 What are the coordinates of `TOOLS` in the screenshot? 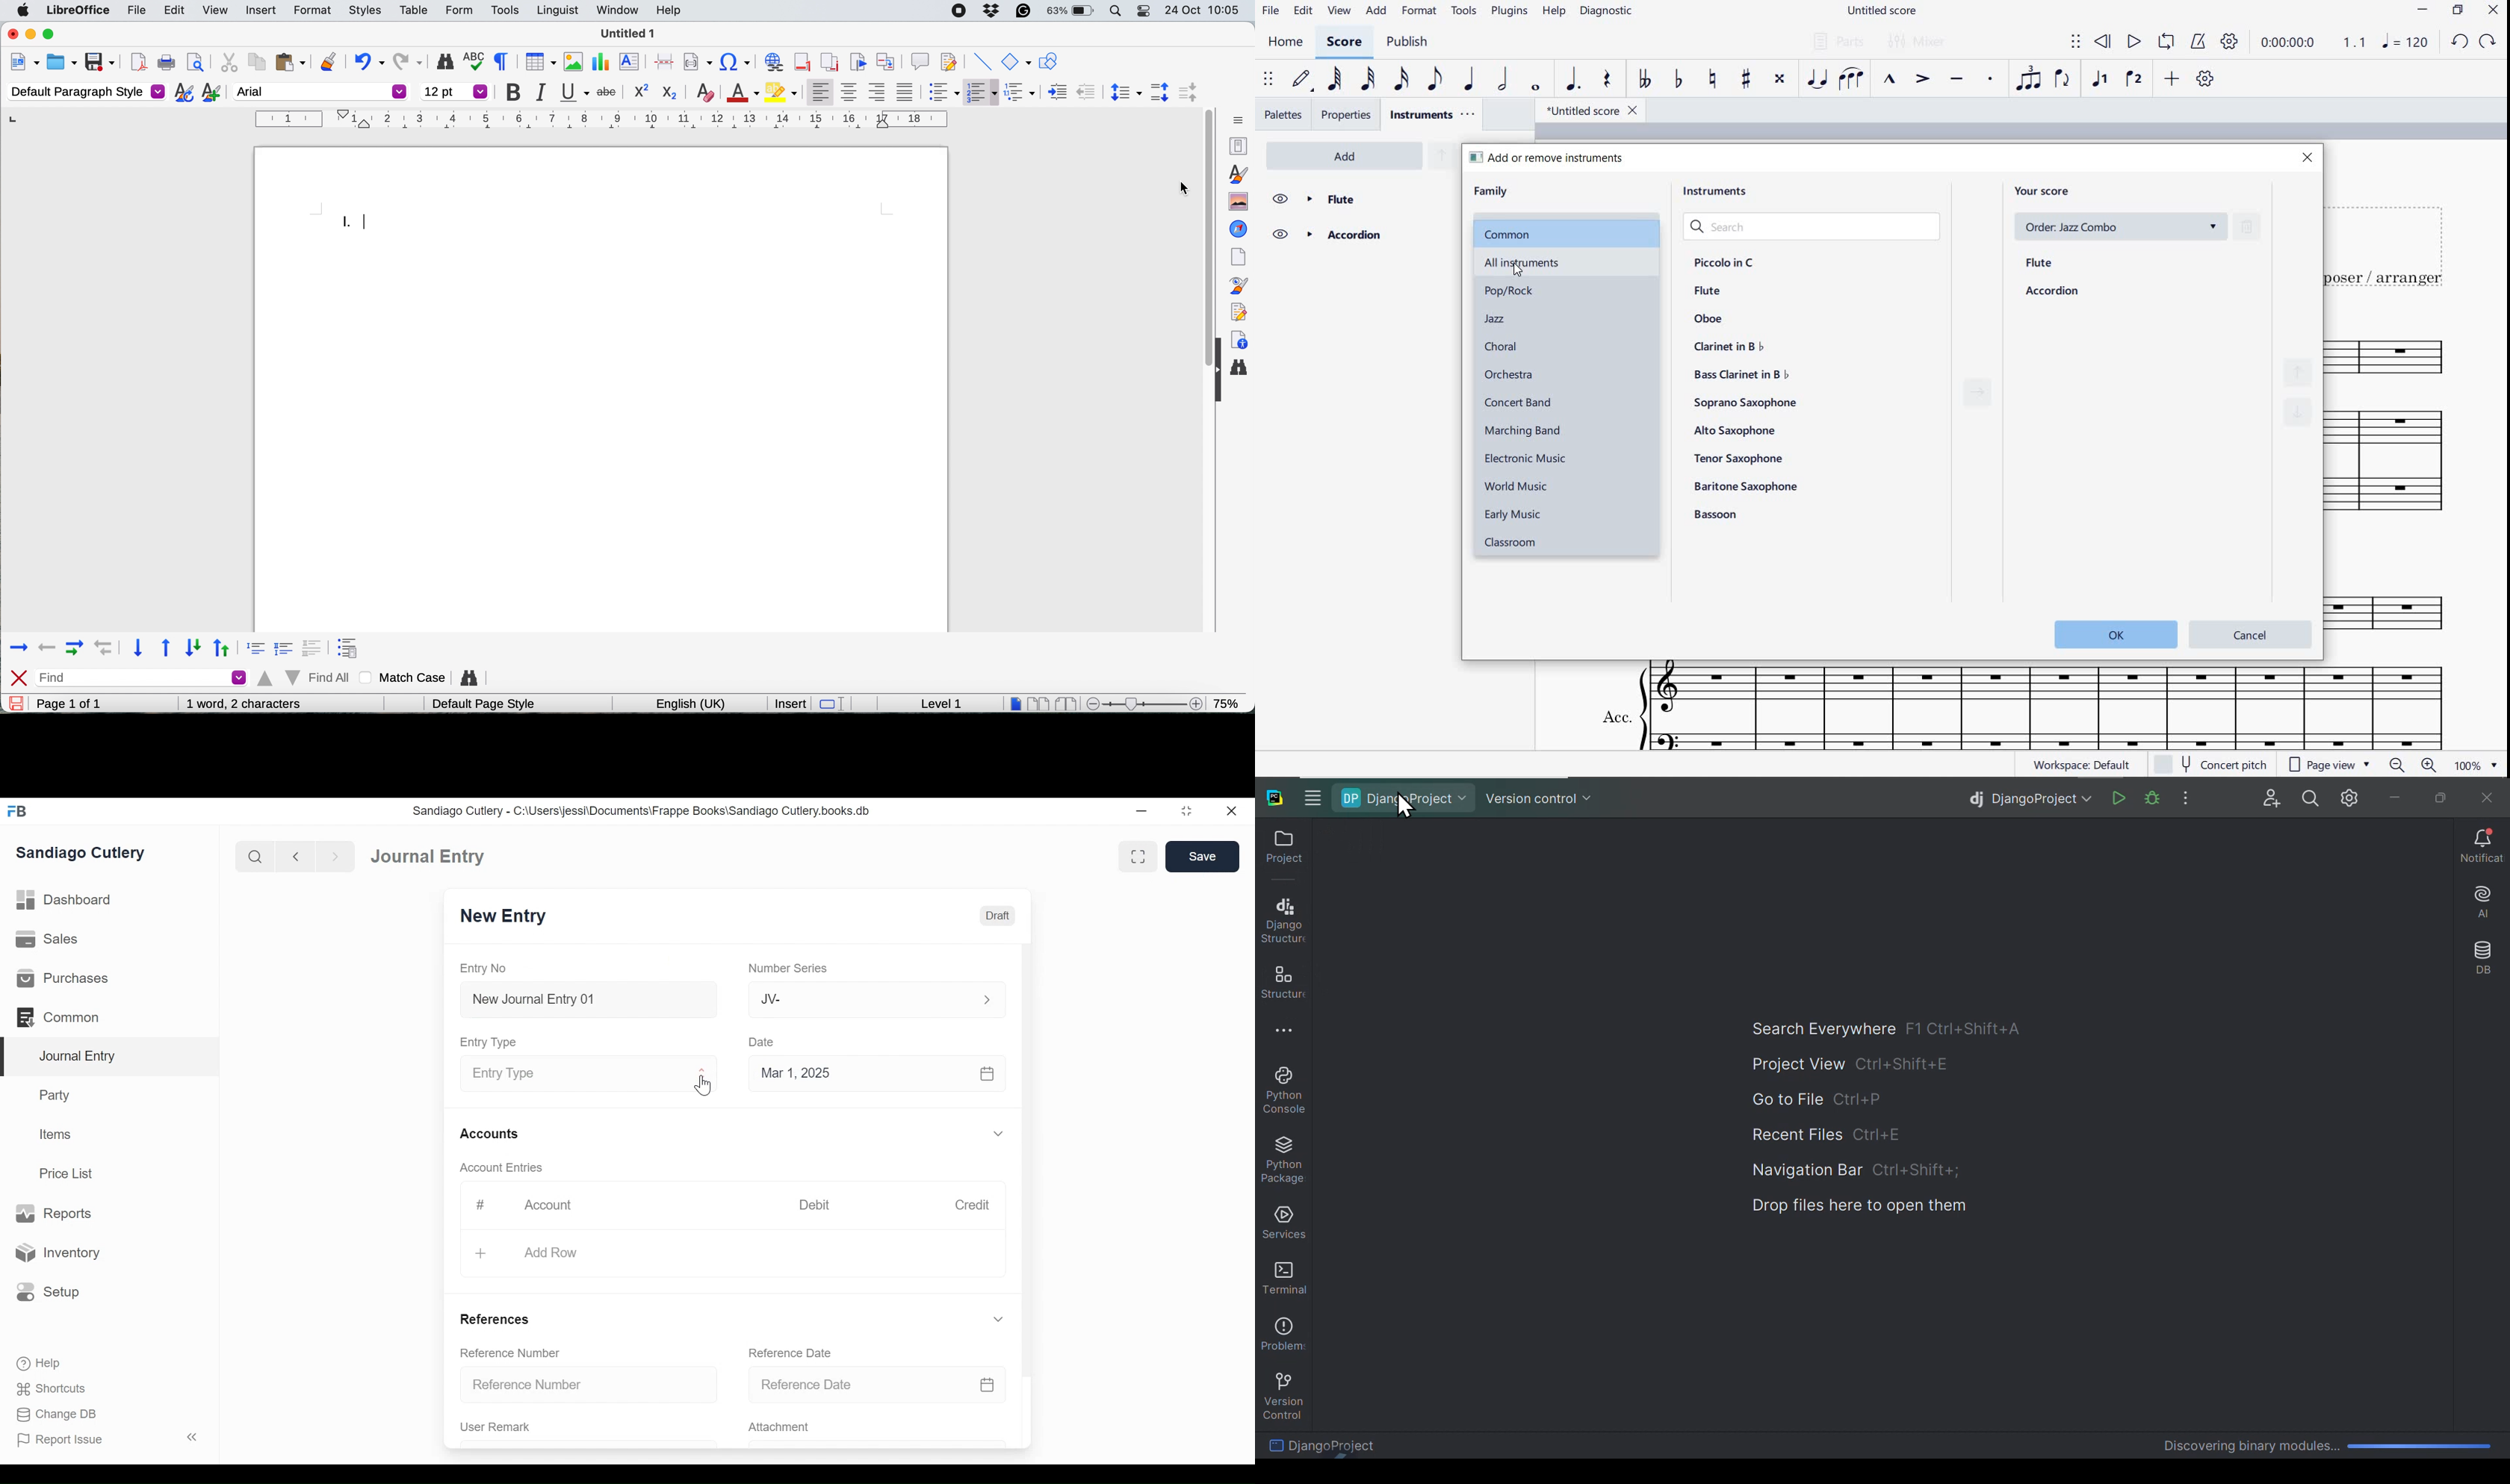 It's located at (1465, 11).